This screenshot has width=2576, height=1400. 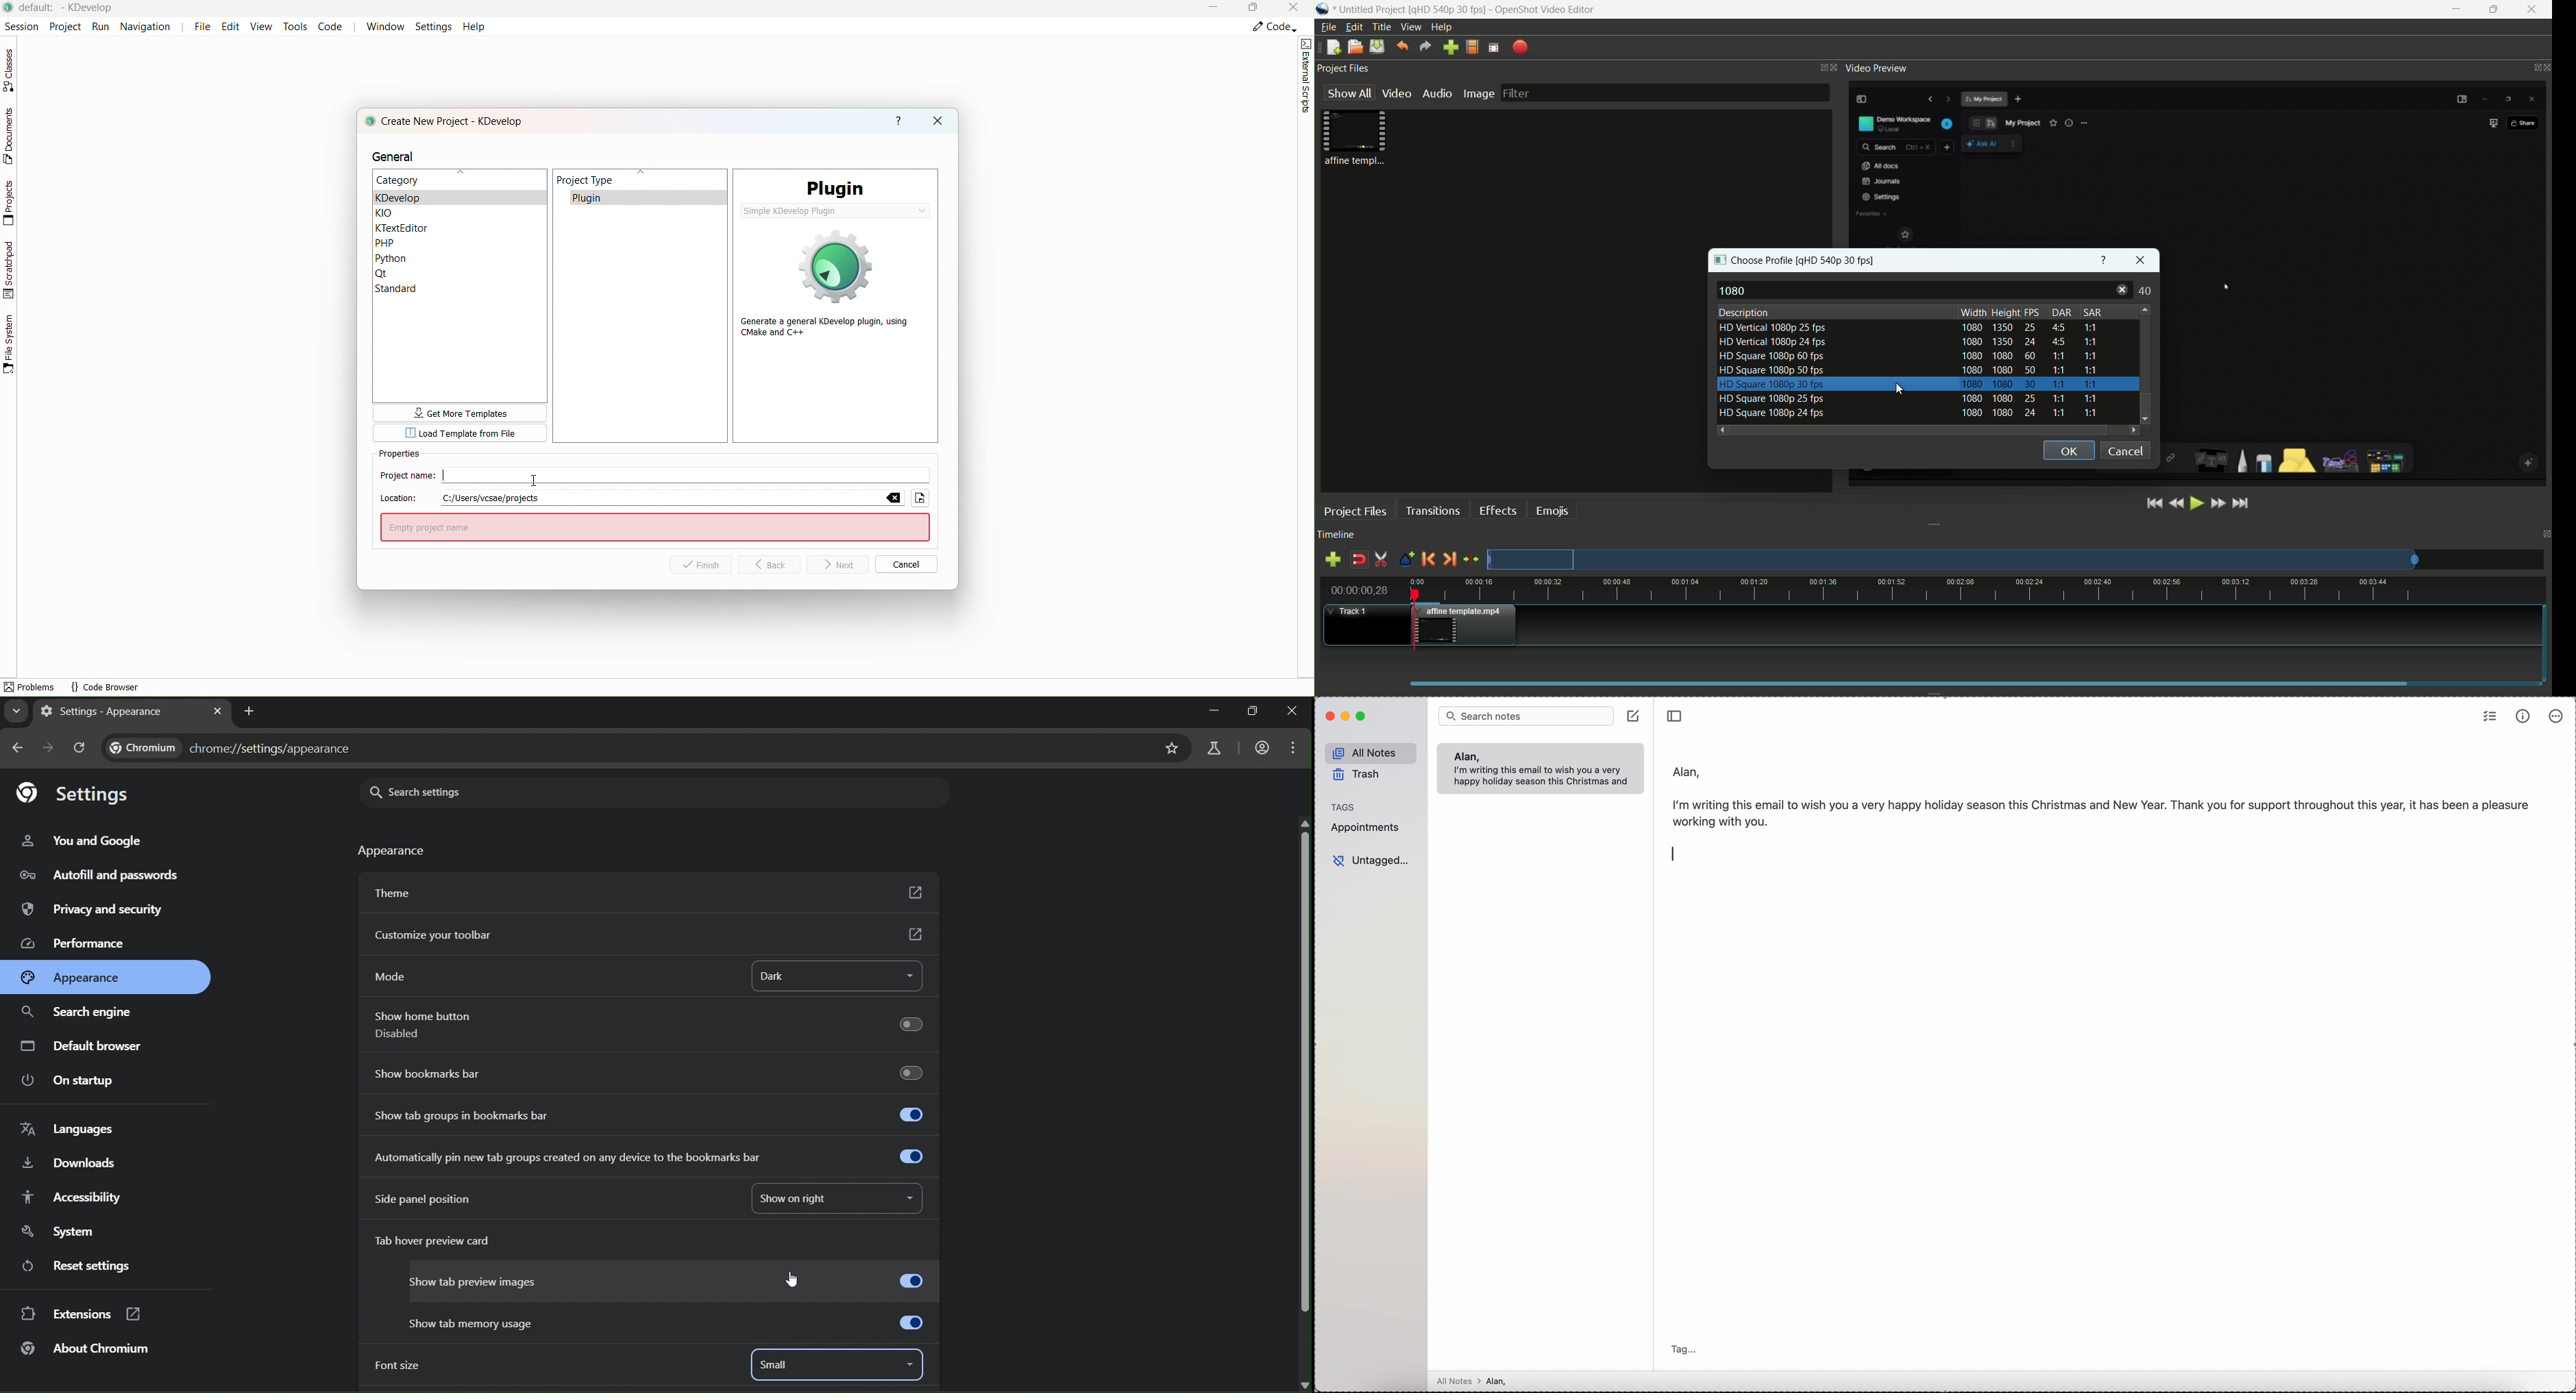 I want to click on code browser, so click(x=105, y=687).